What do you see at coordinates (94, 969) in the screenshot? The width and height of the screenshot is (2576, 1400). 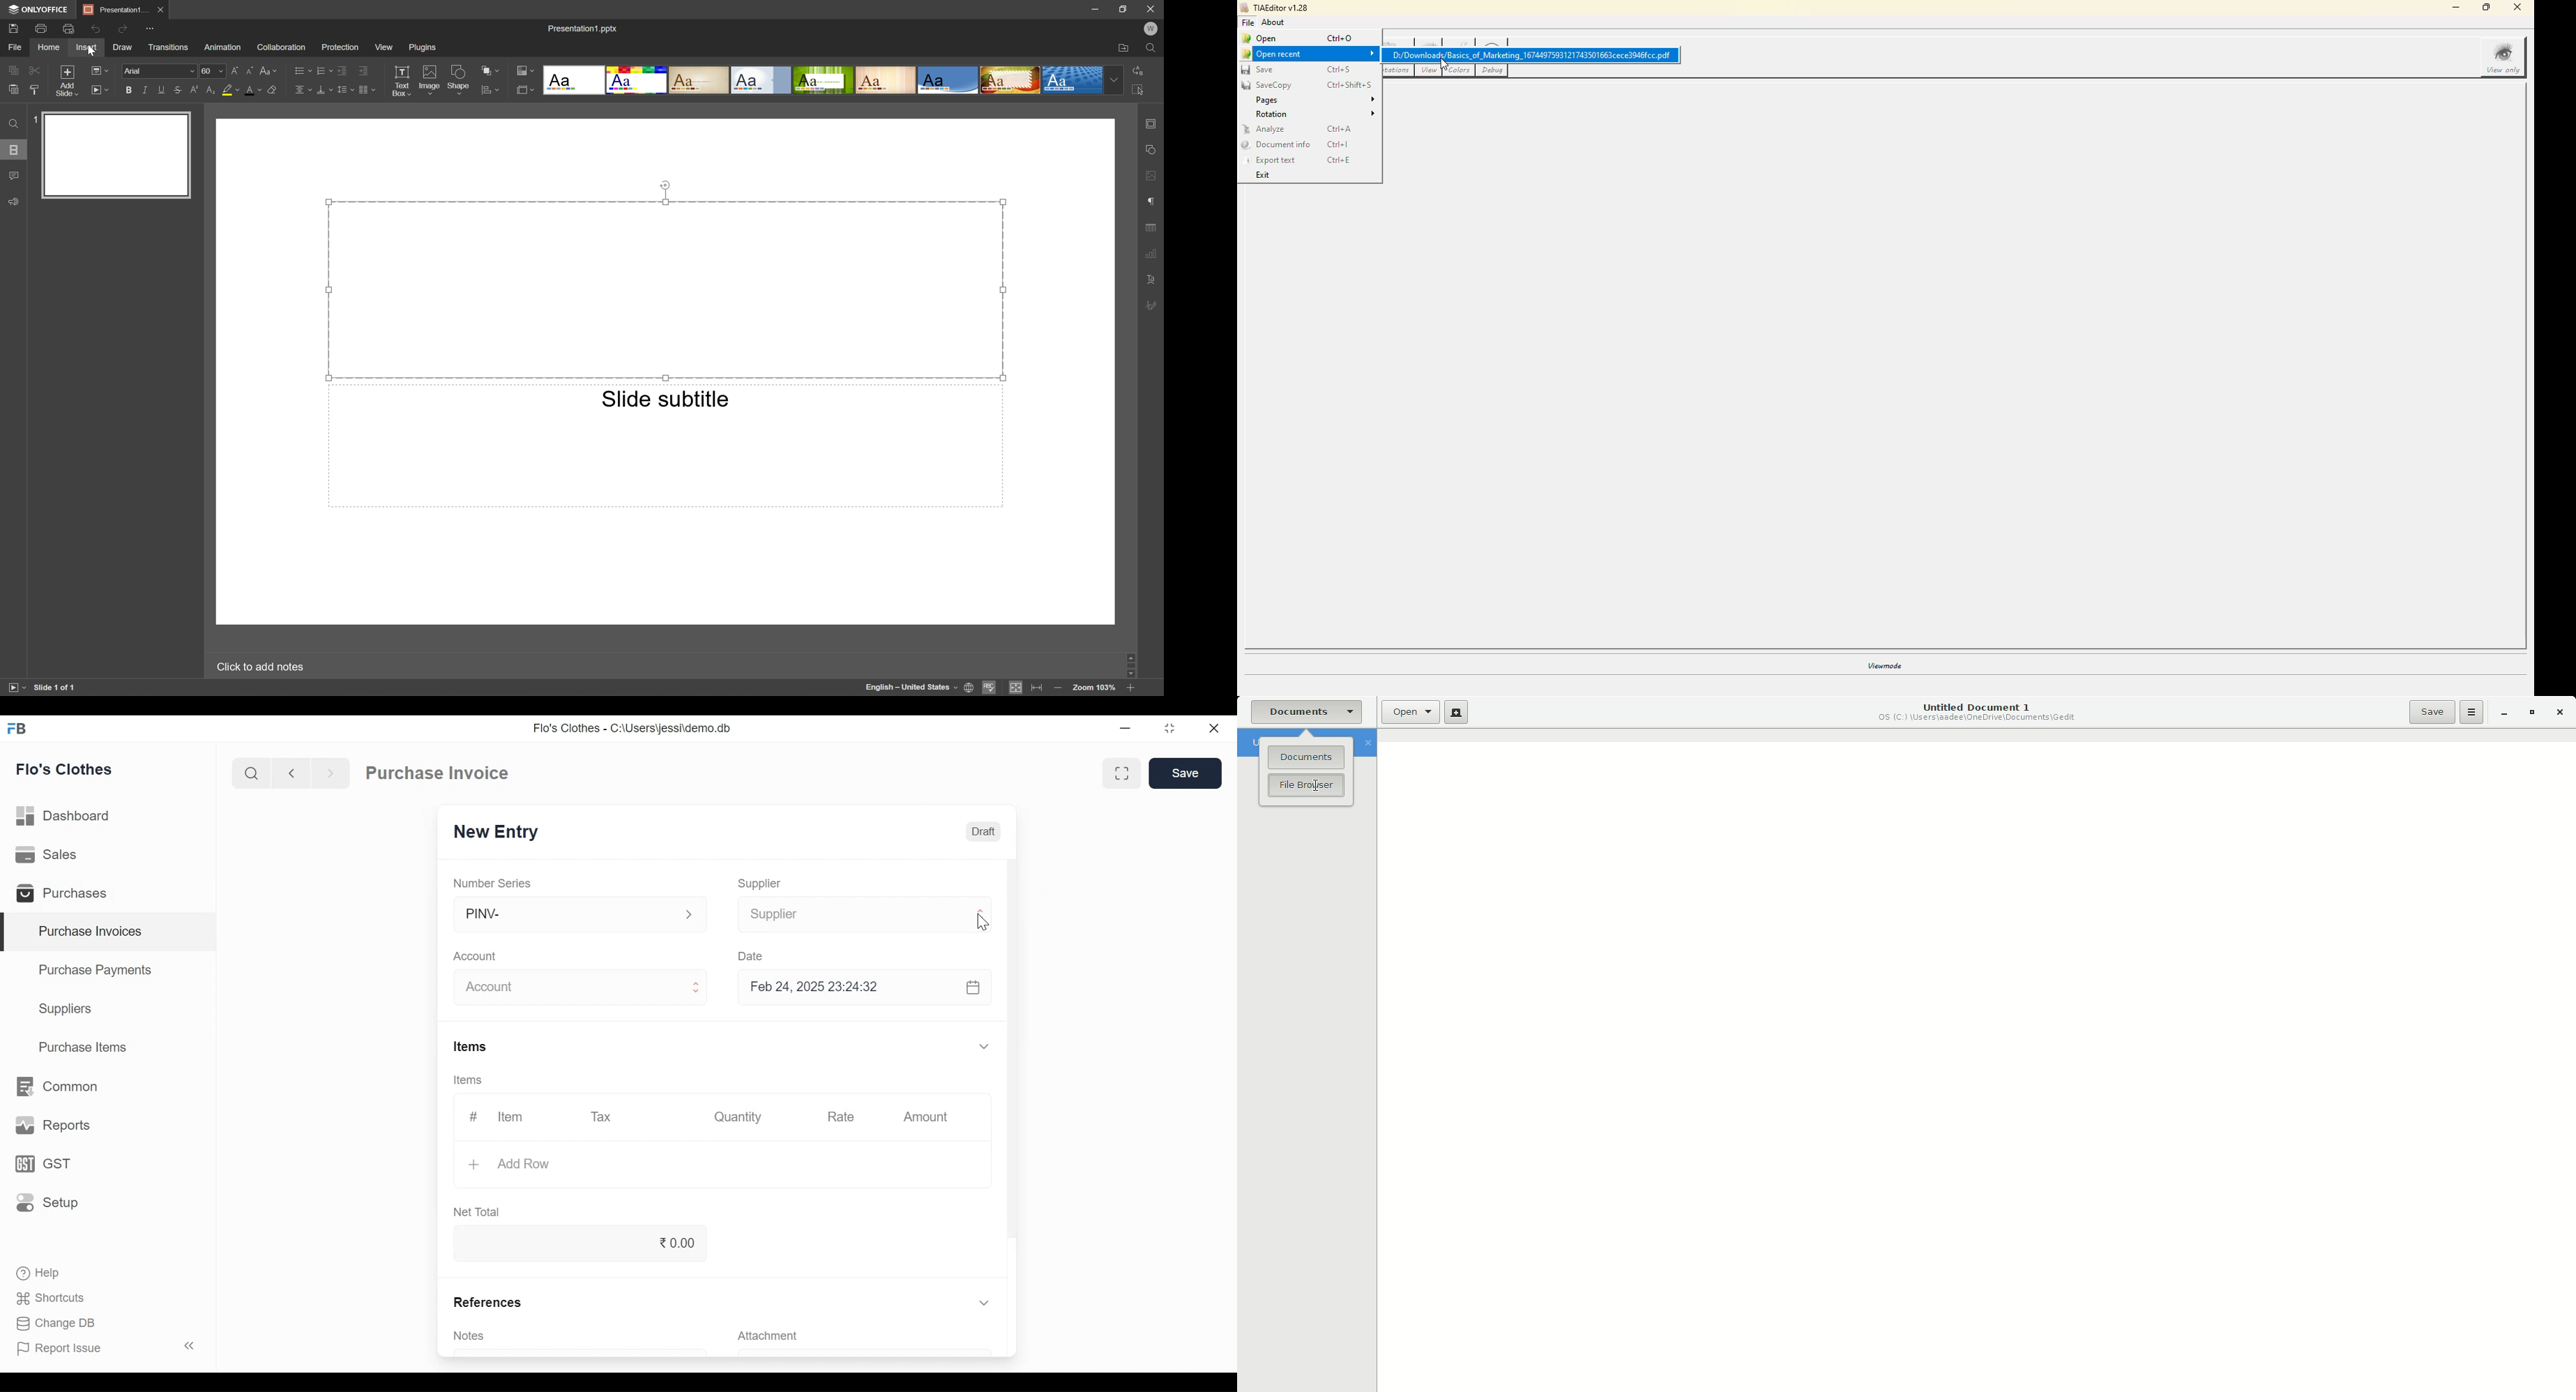 I see `Purchase Payments` at bounding box center [94, 969].